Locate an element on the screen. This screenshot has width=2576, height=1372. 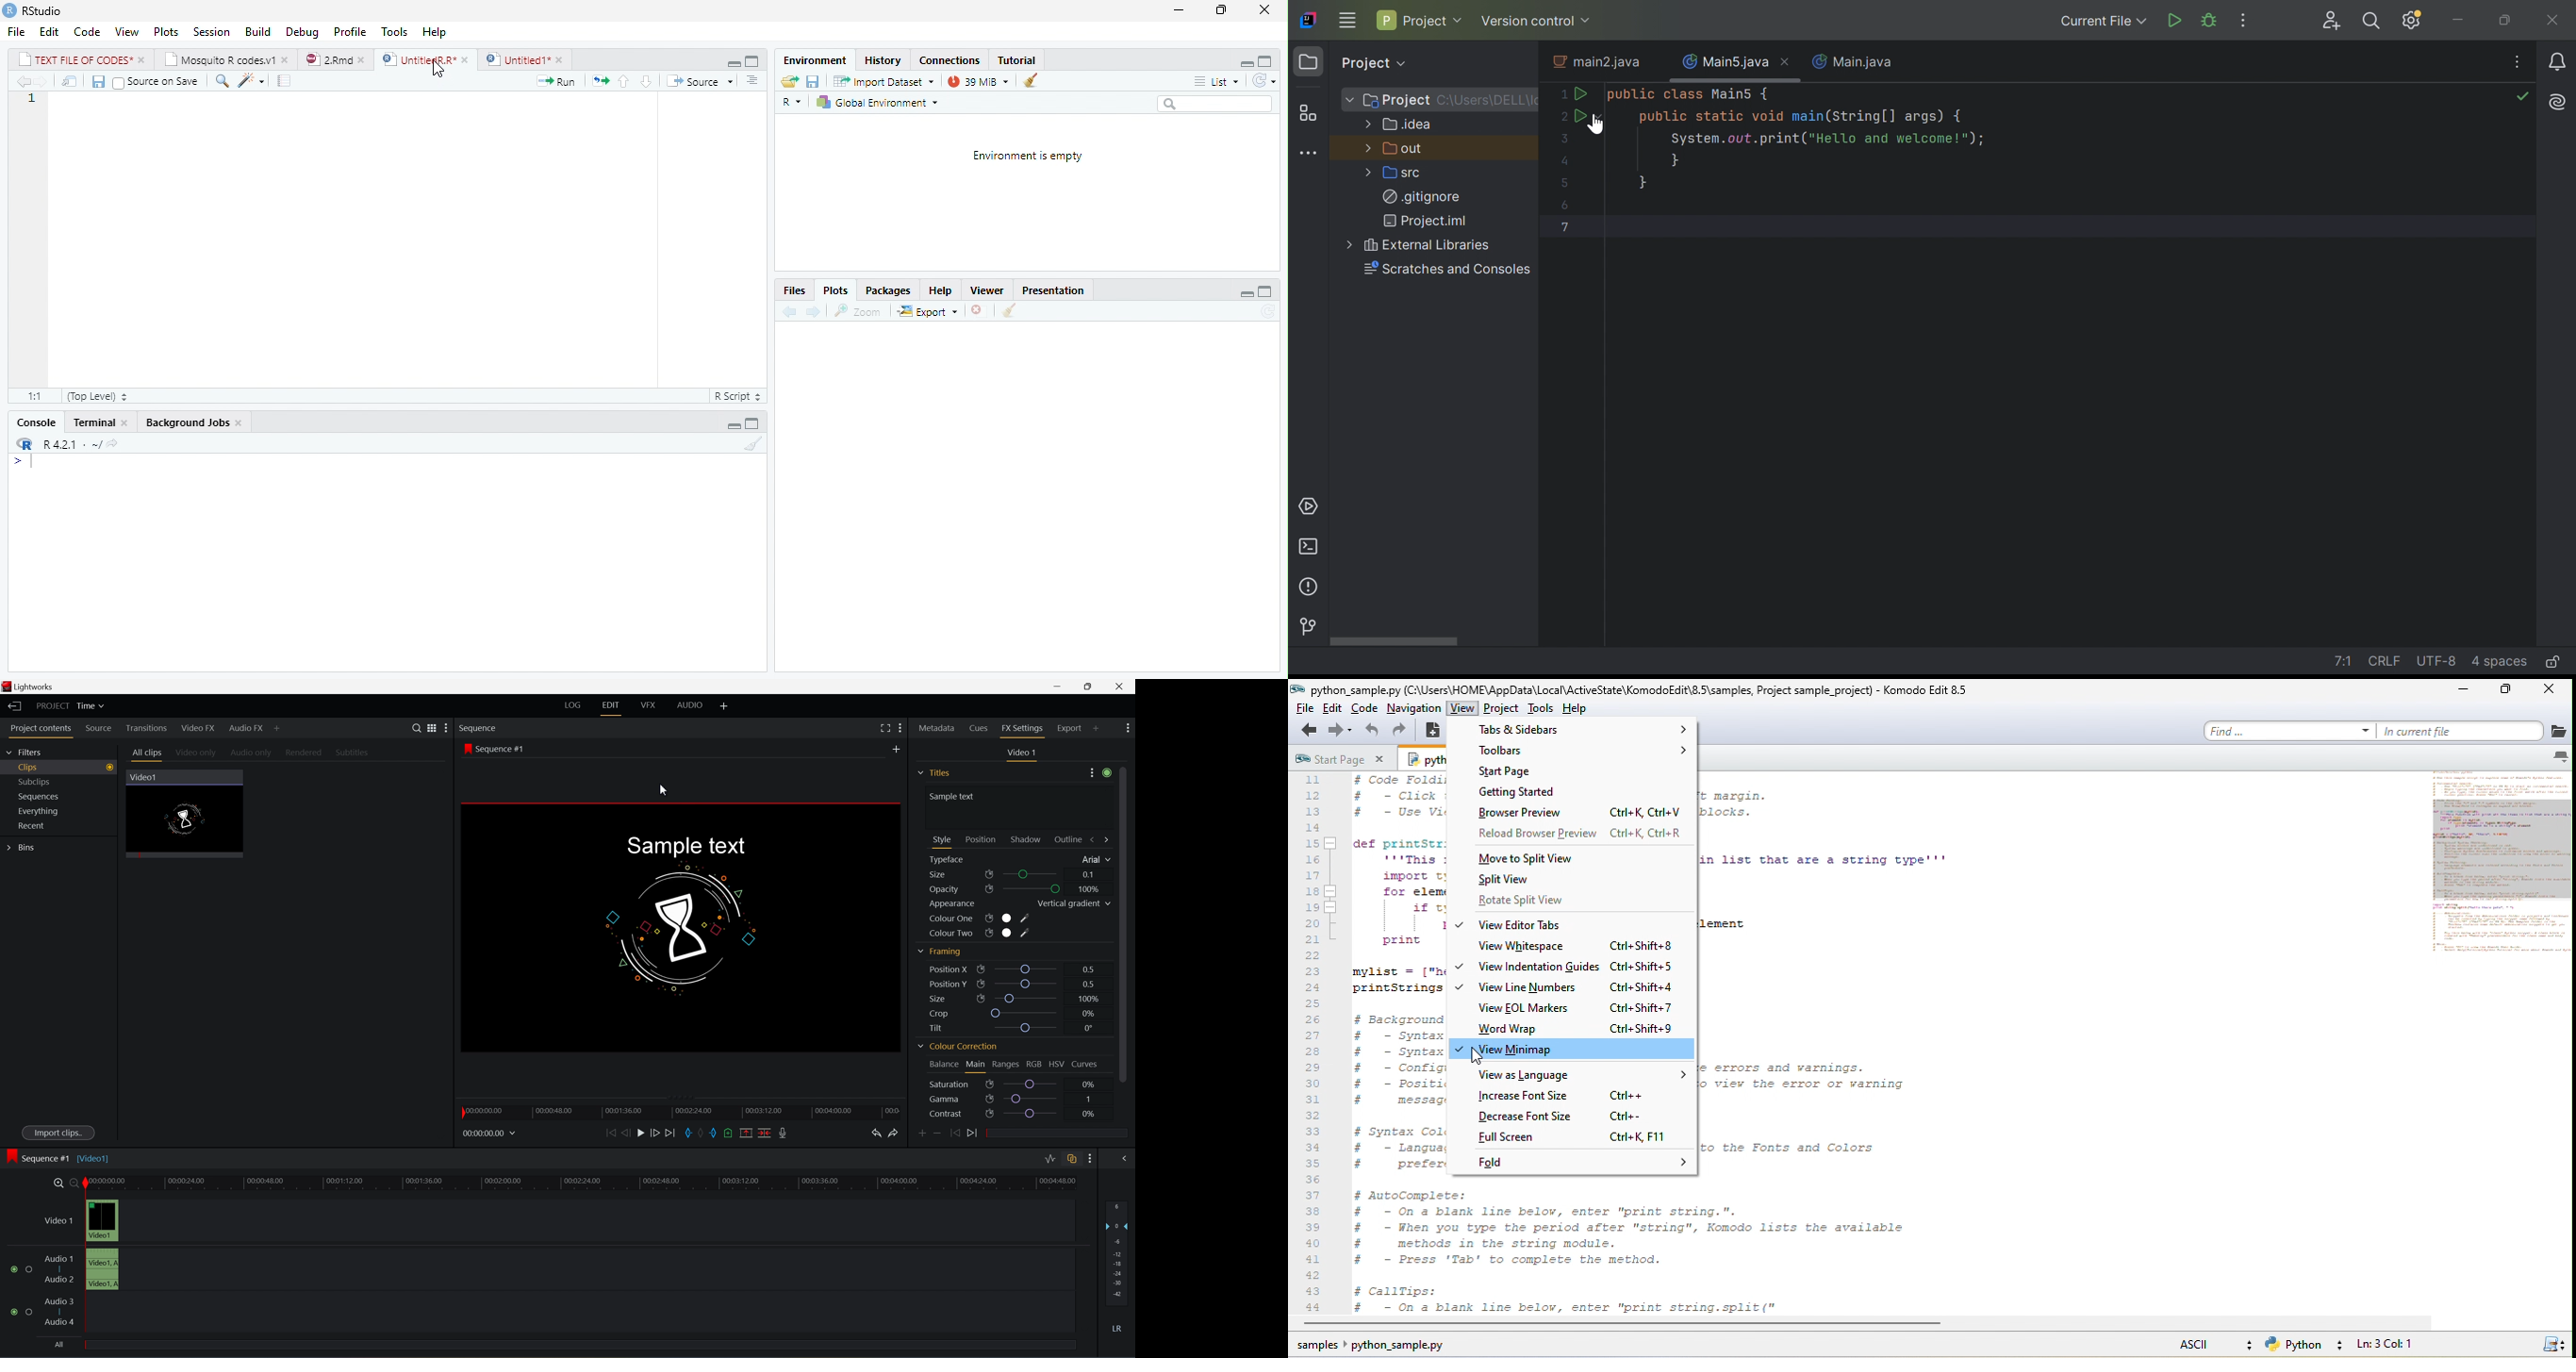
Next is located at coordinates (813, 312).